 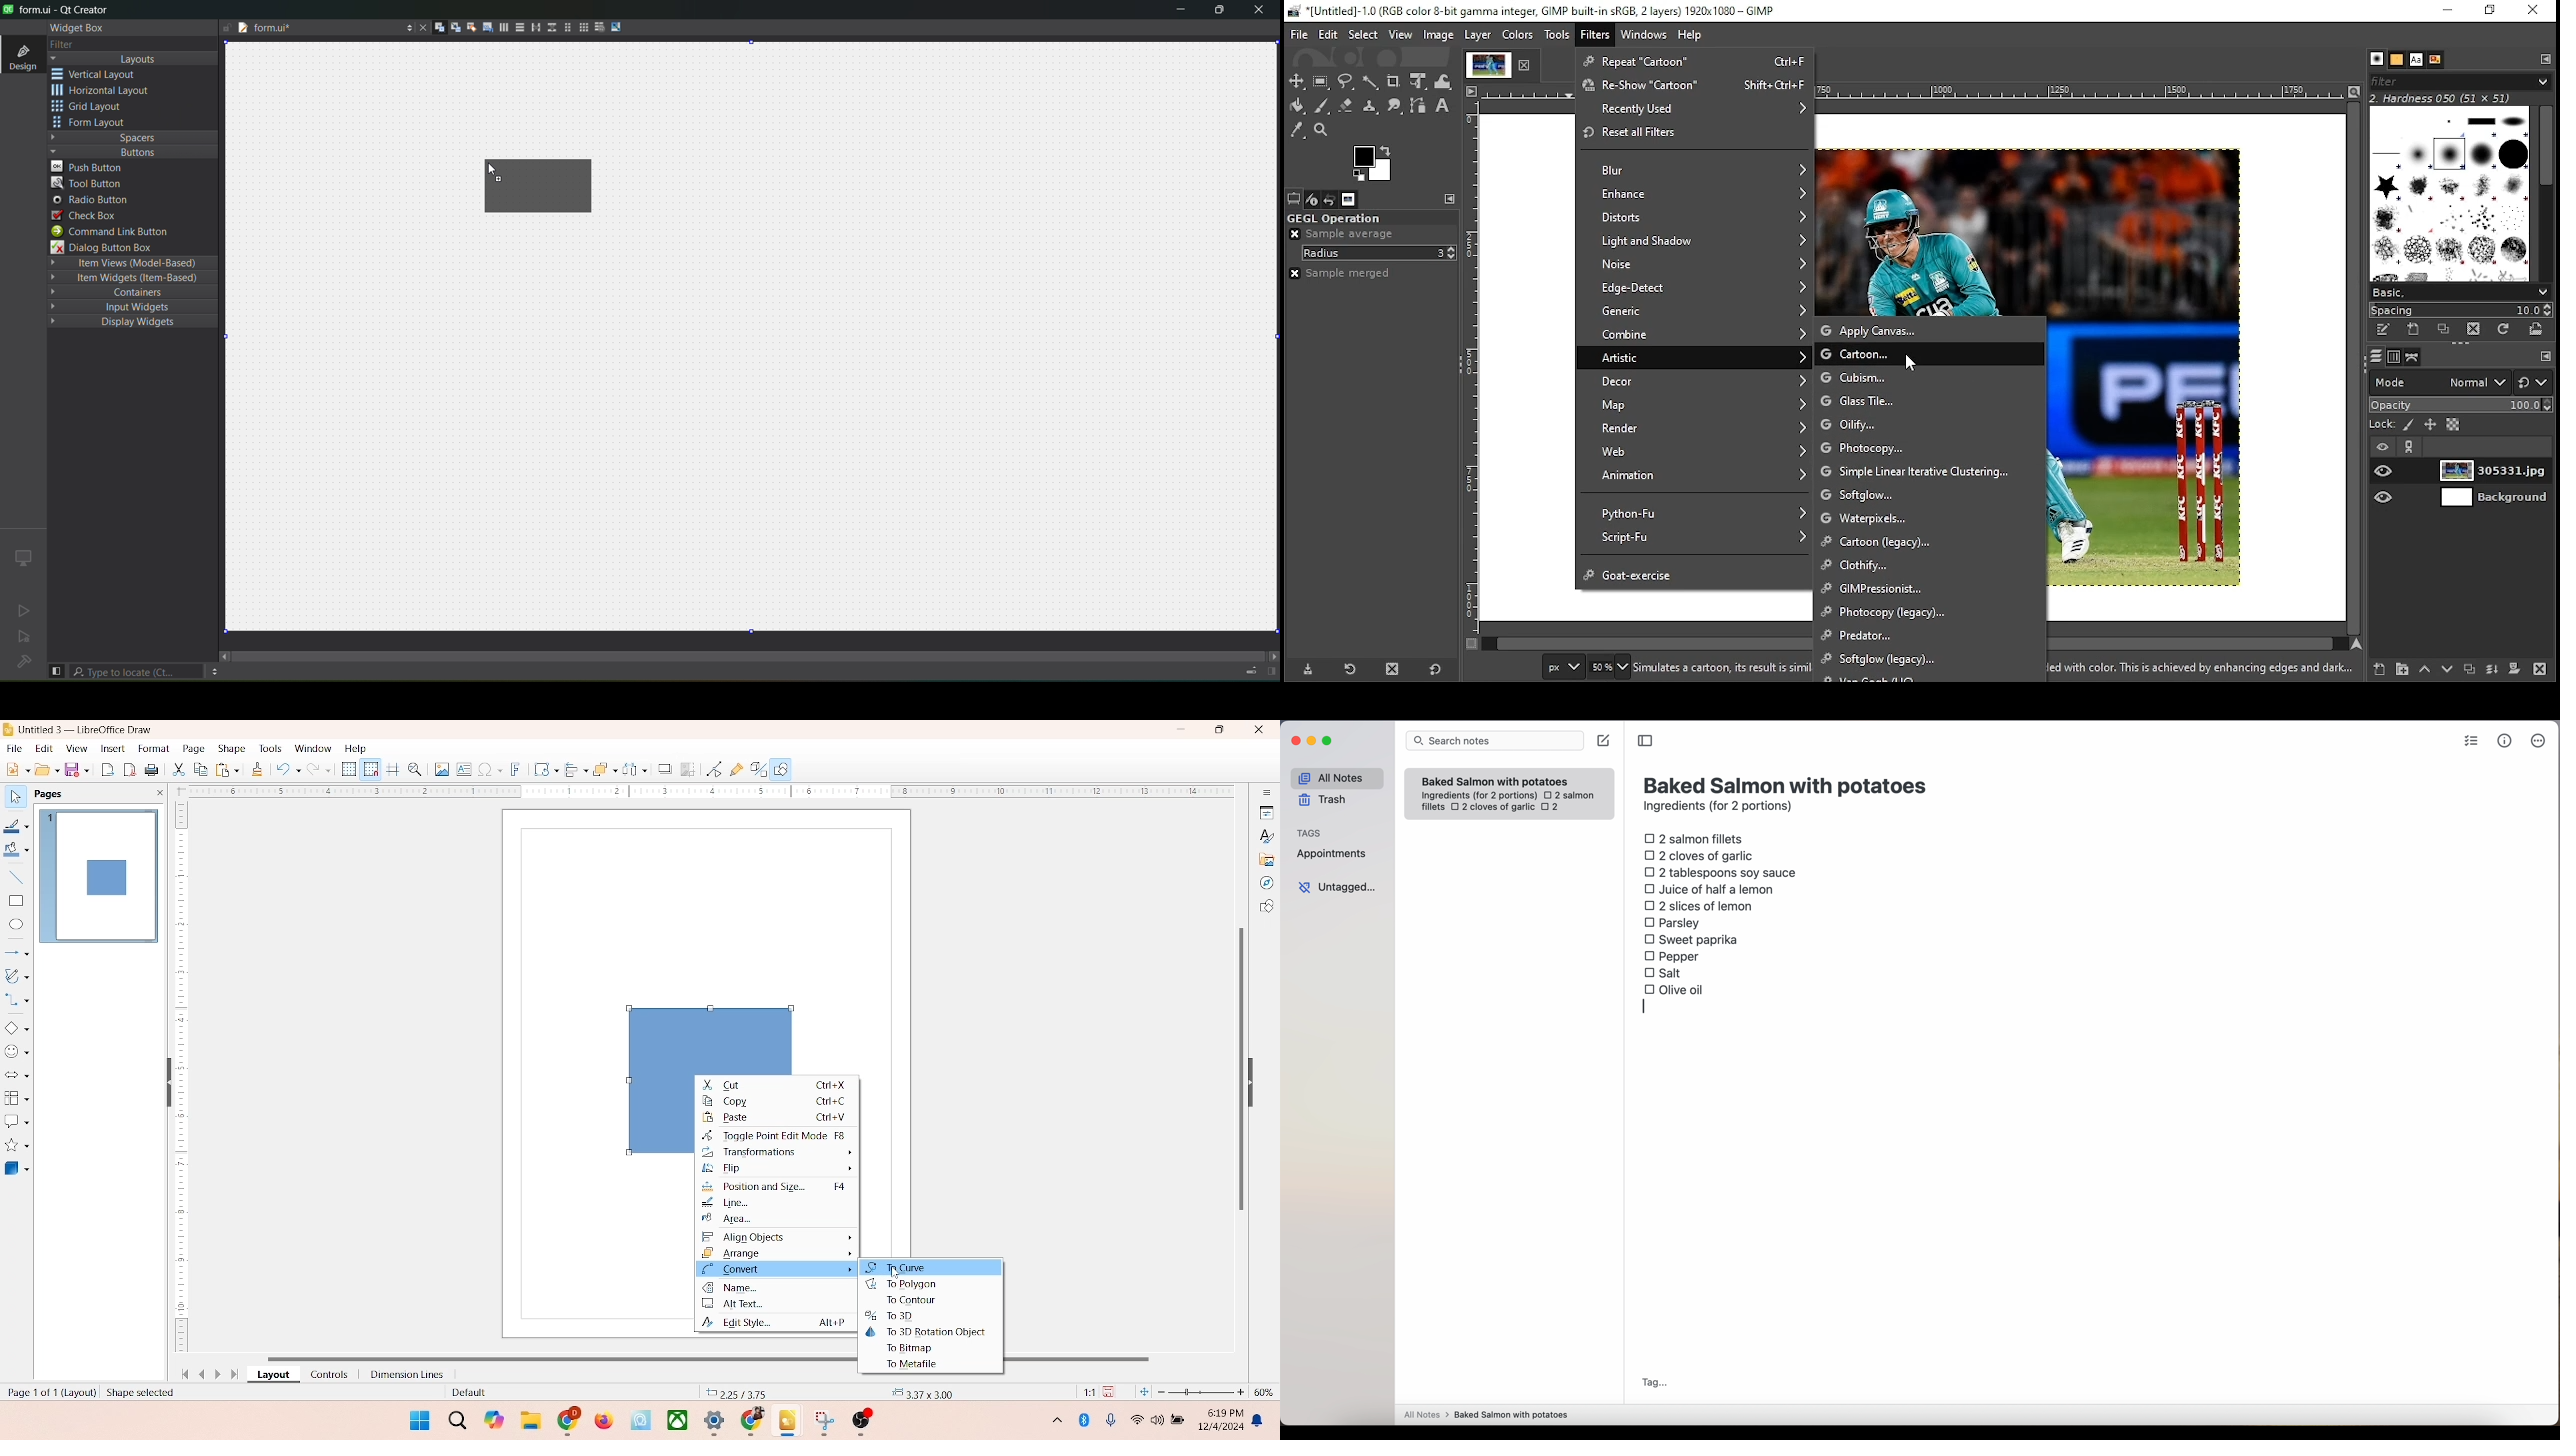 I want to click on cursor, so click(x=489, y=171).